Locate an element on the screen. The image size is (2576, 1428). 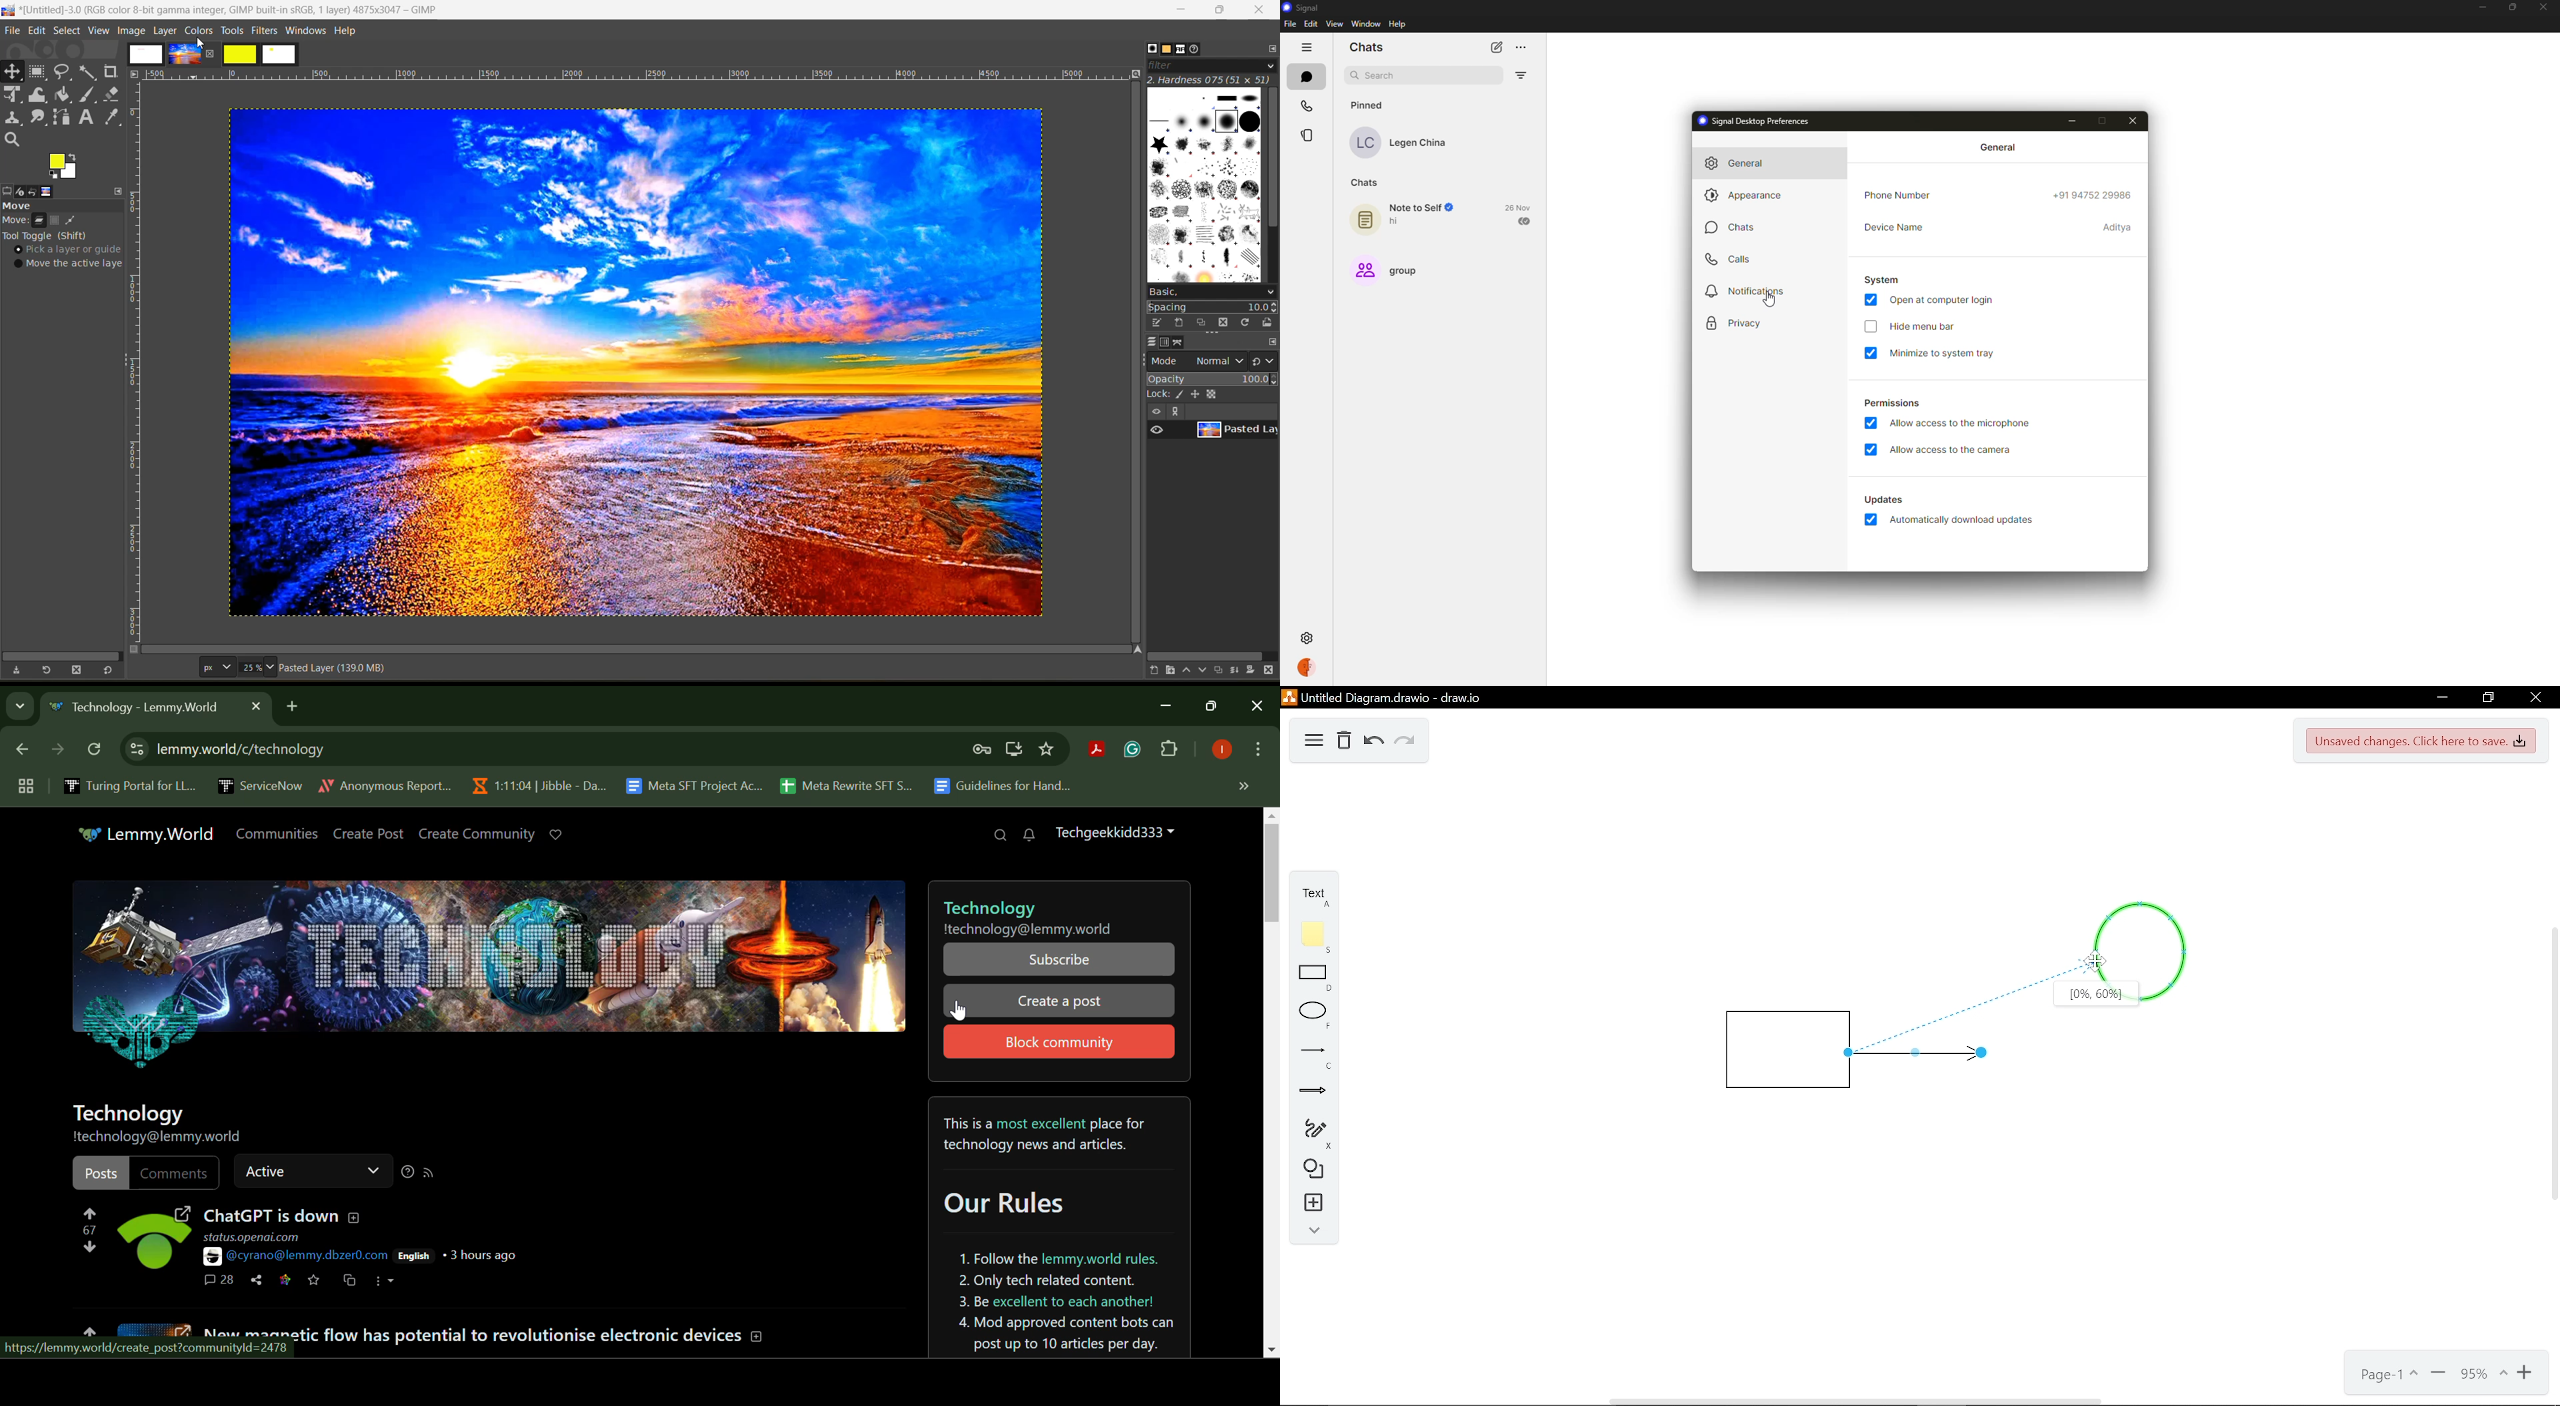
Turing Portal for LLM is located at coordinates (127, 785).